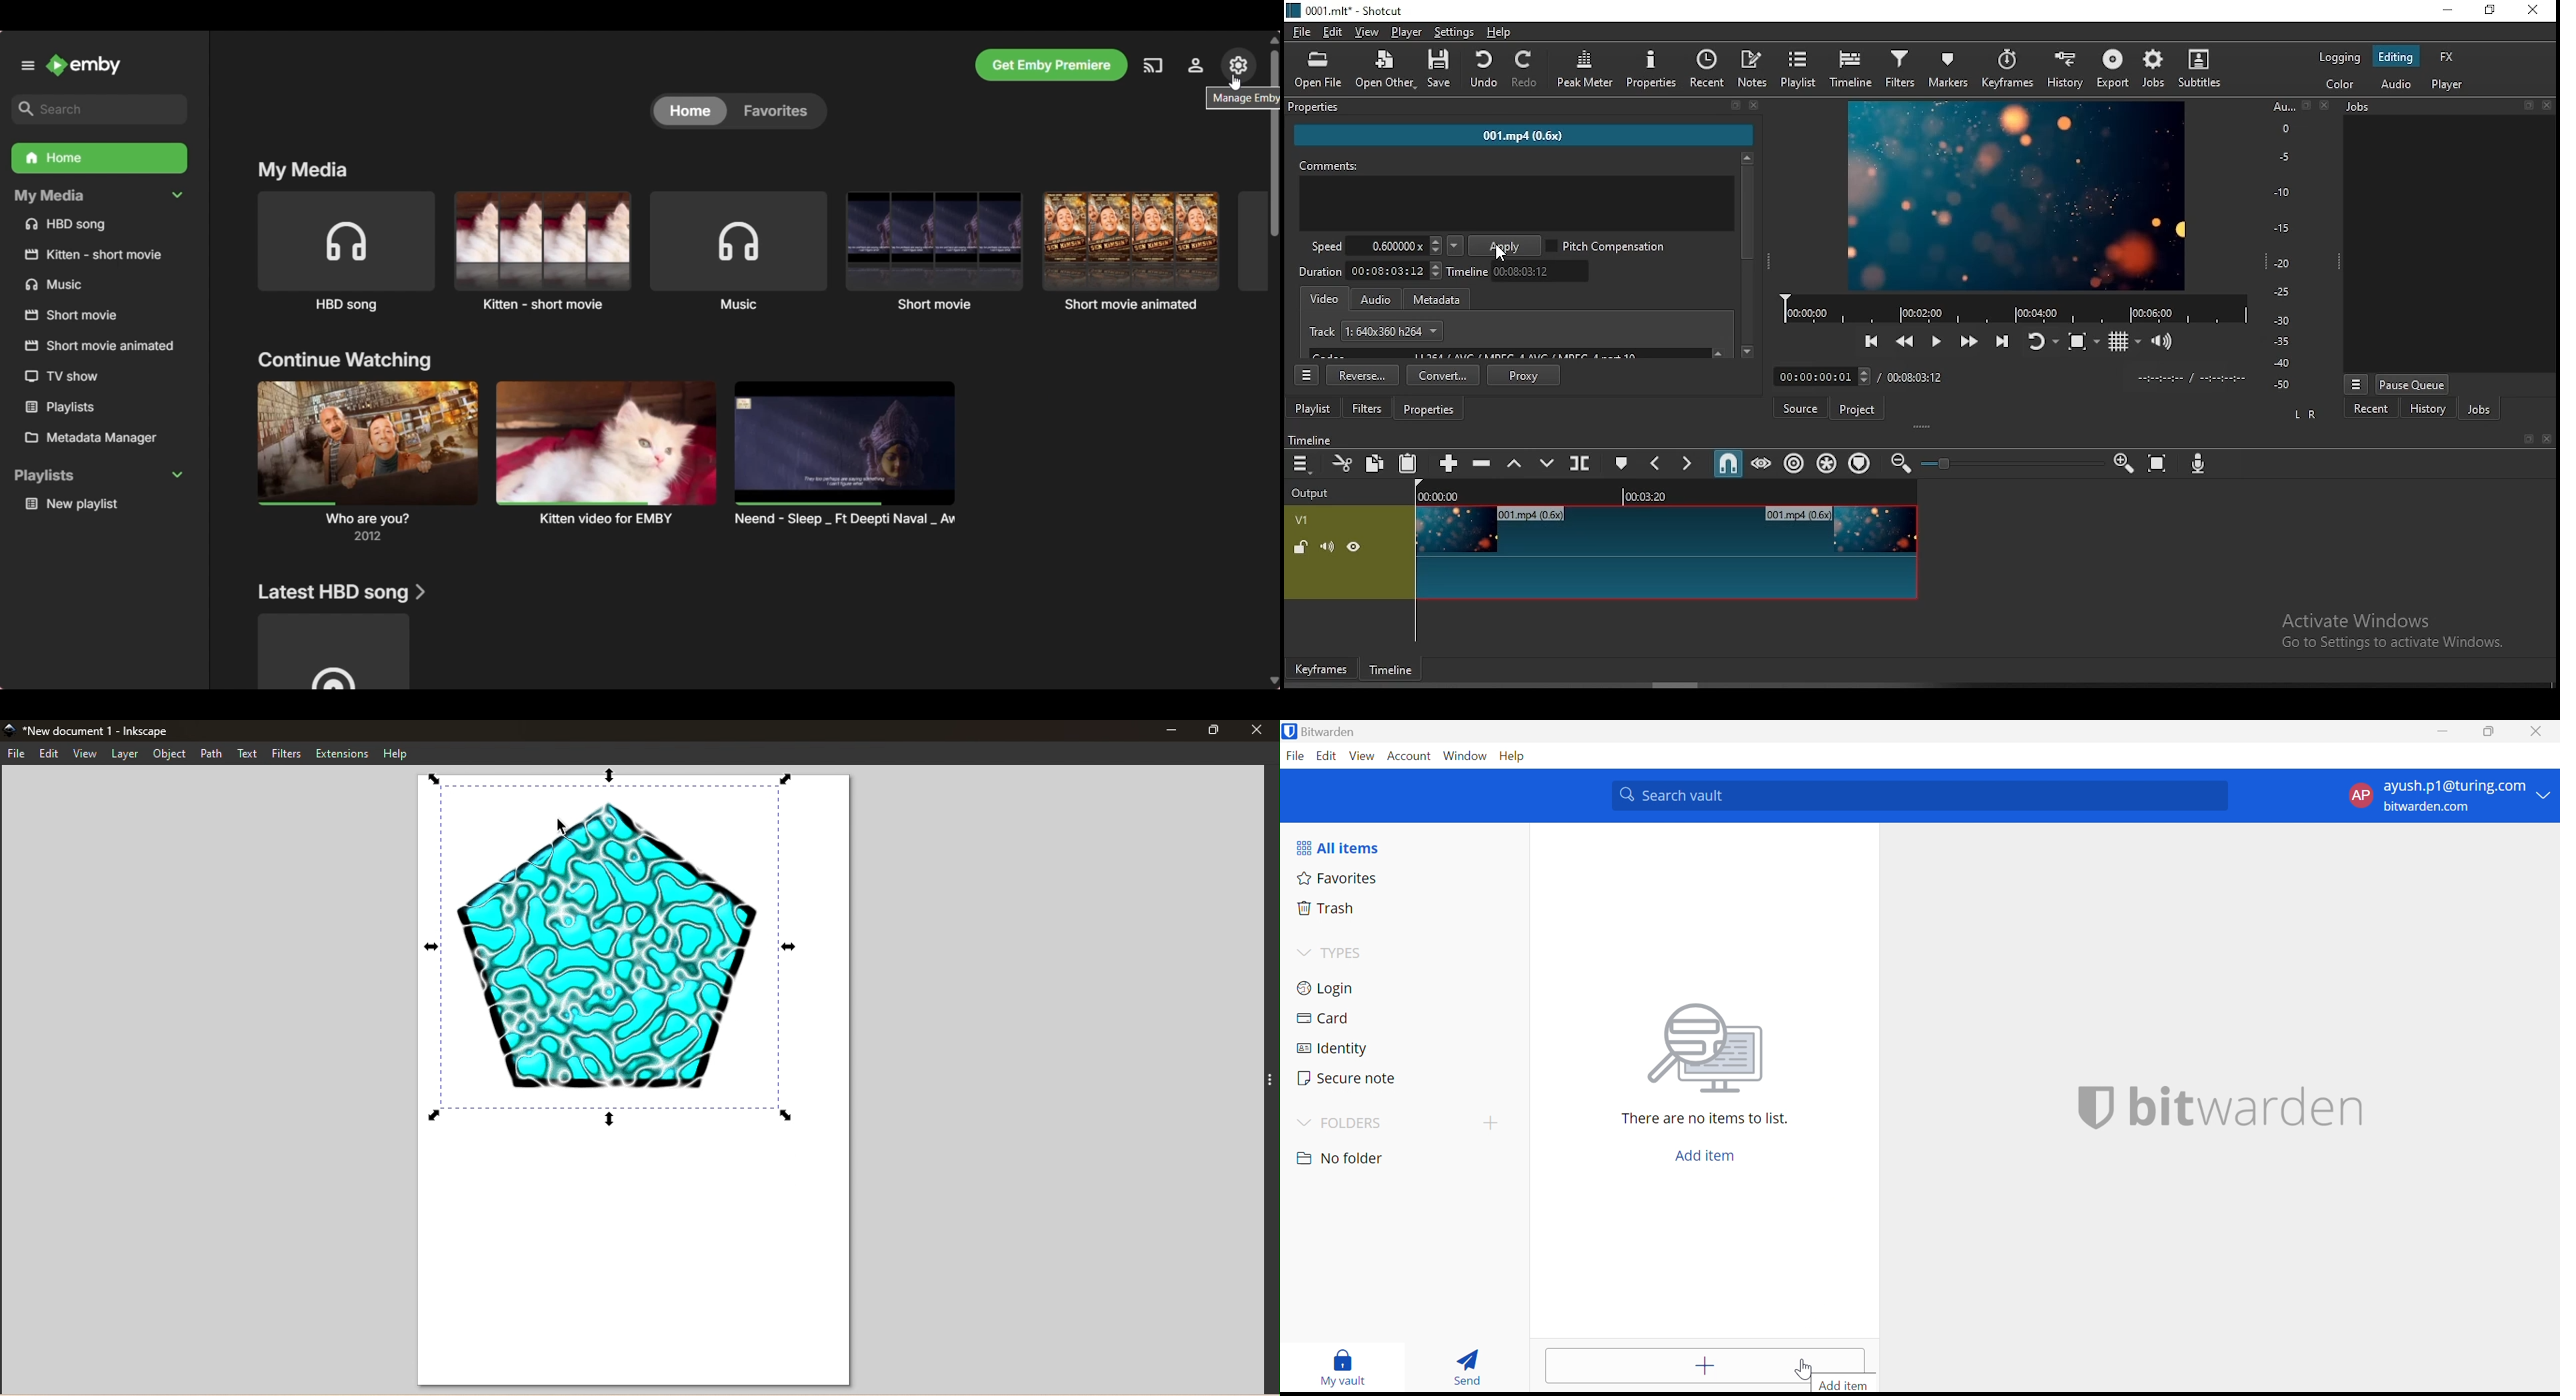  What do you see at coordinates (125, 754) in the screenshot?
I see `Layer` at bounding box center [125, 754].